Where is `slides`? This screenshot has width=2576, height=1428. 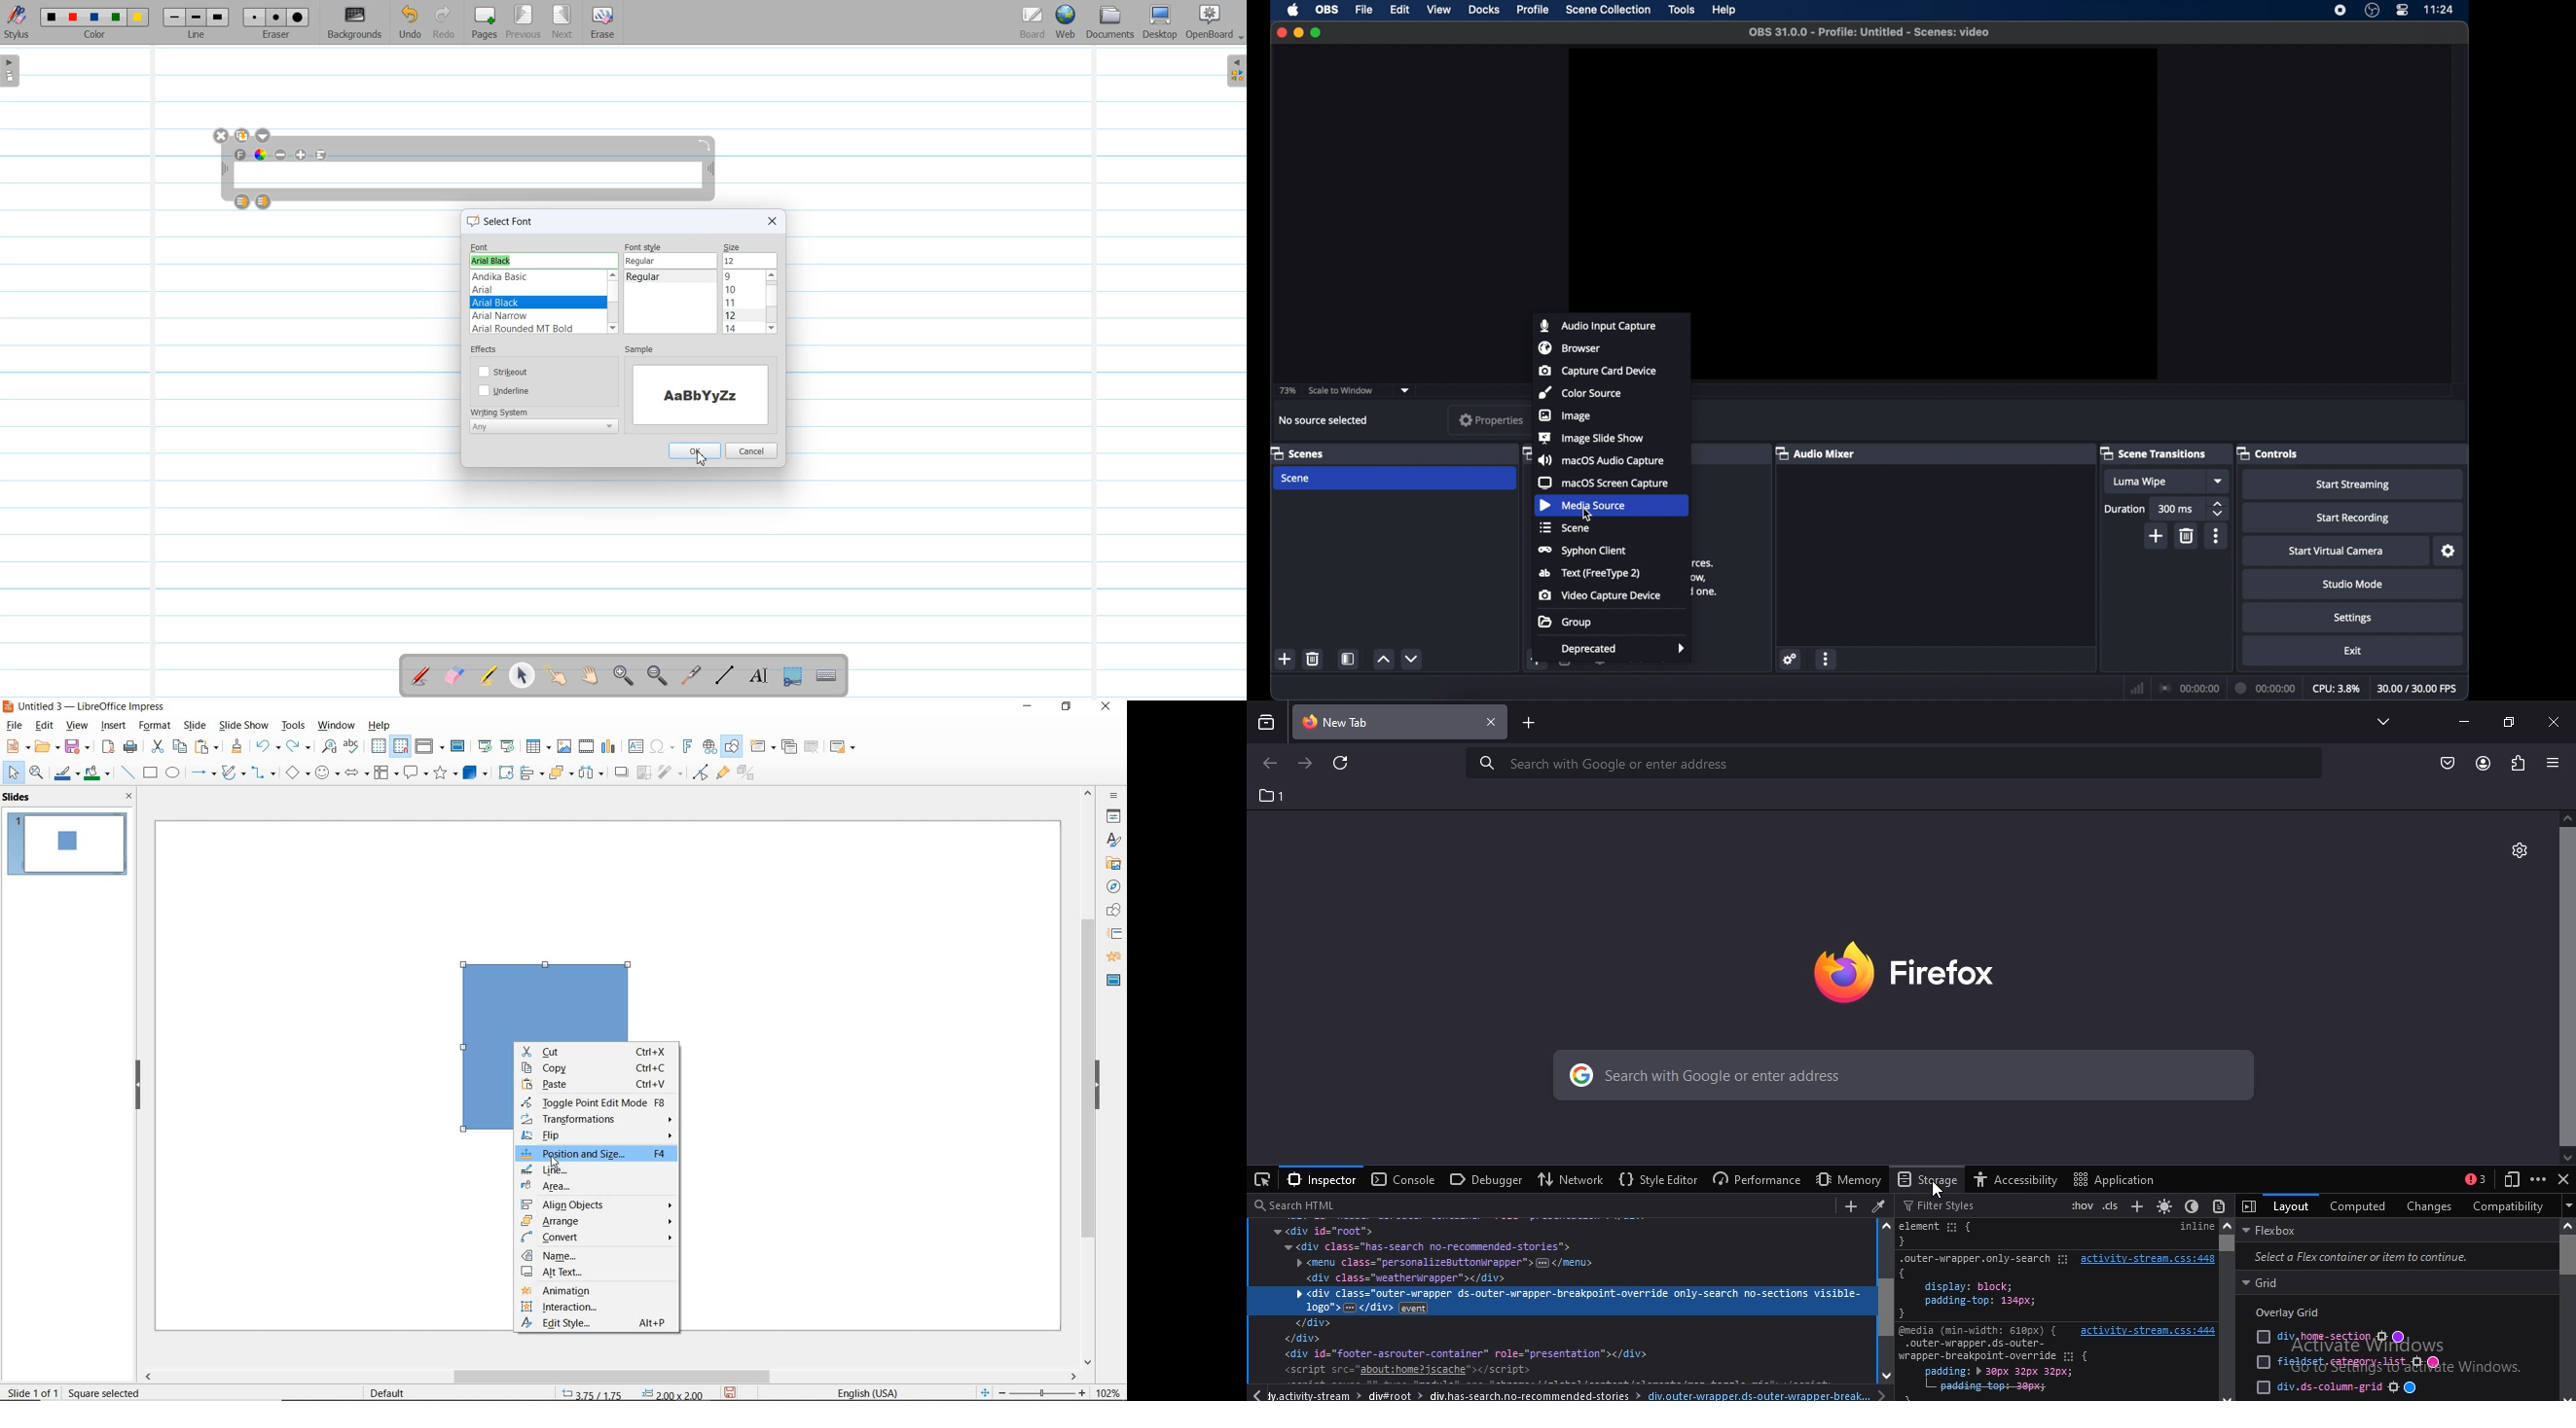 slides is located at coordinates (19, 798).